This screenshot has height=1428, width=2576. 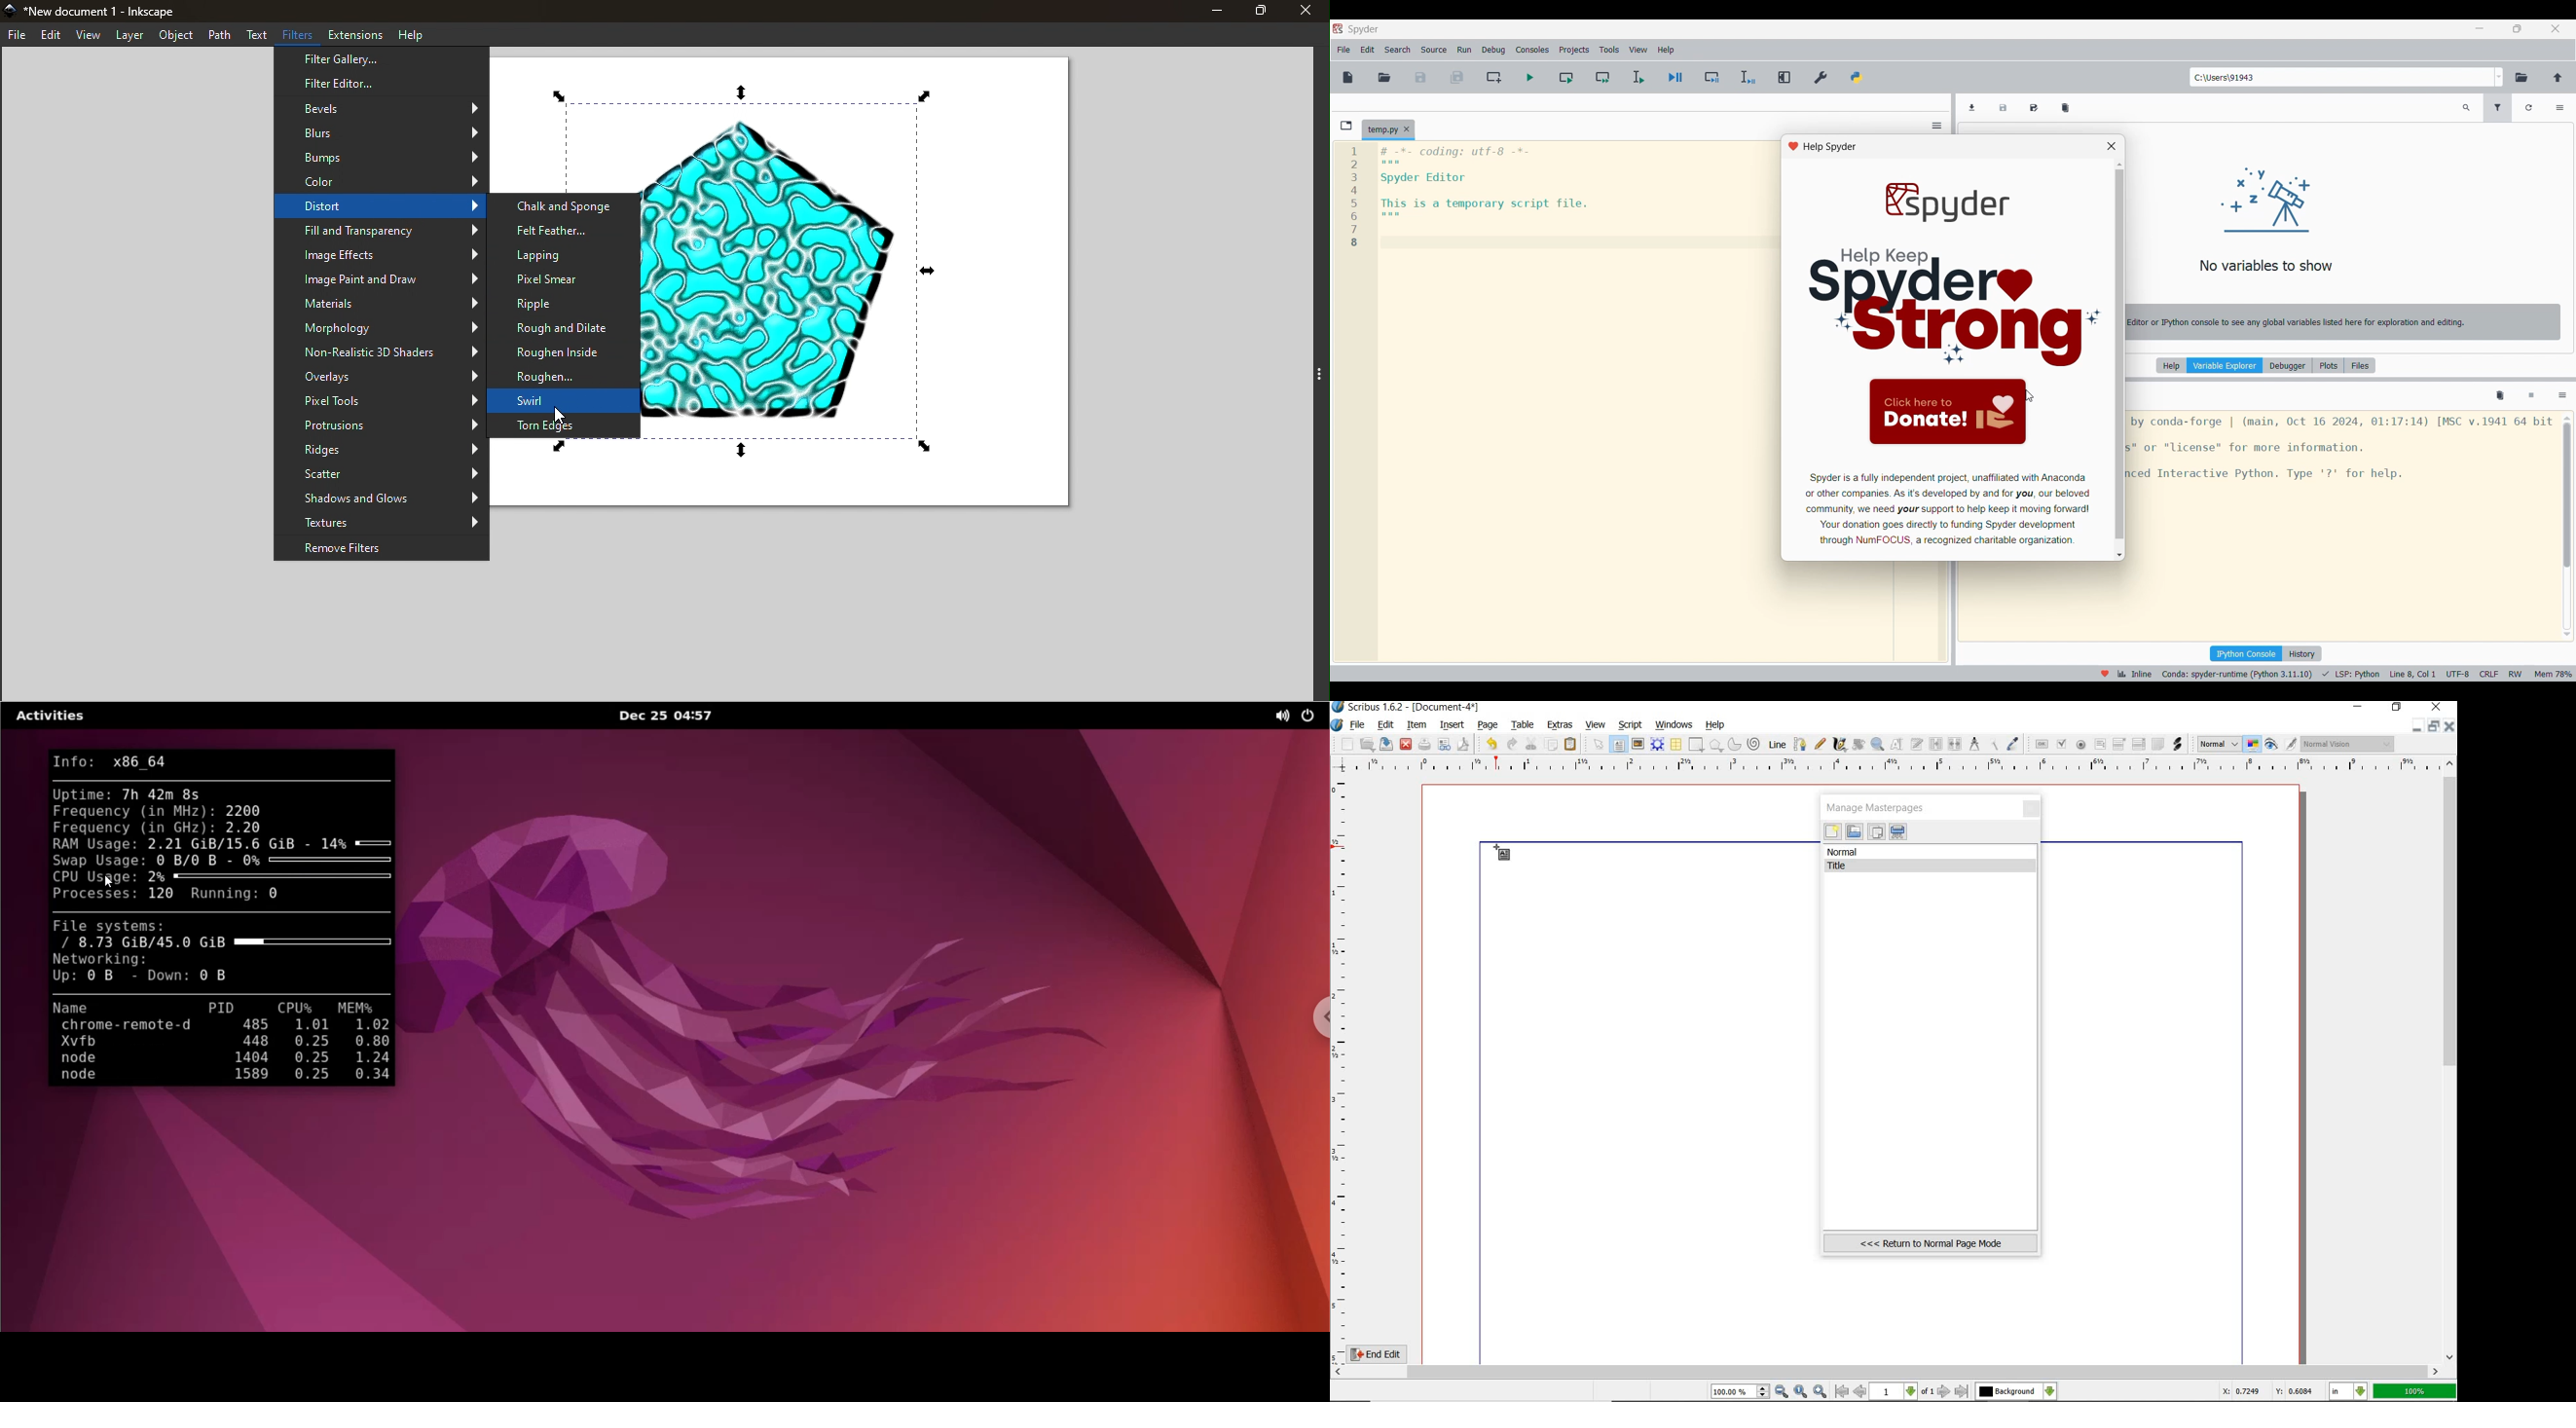 I want to click on notice, so click(x=2348, y=320).